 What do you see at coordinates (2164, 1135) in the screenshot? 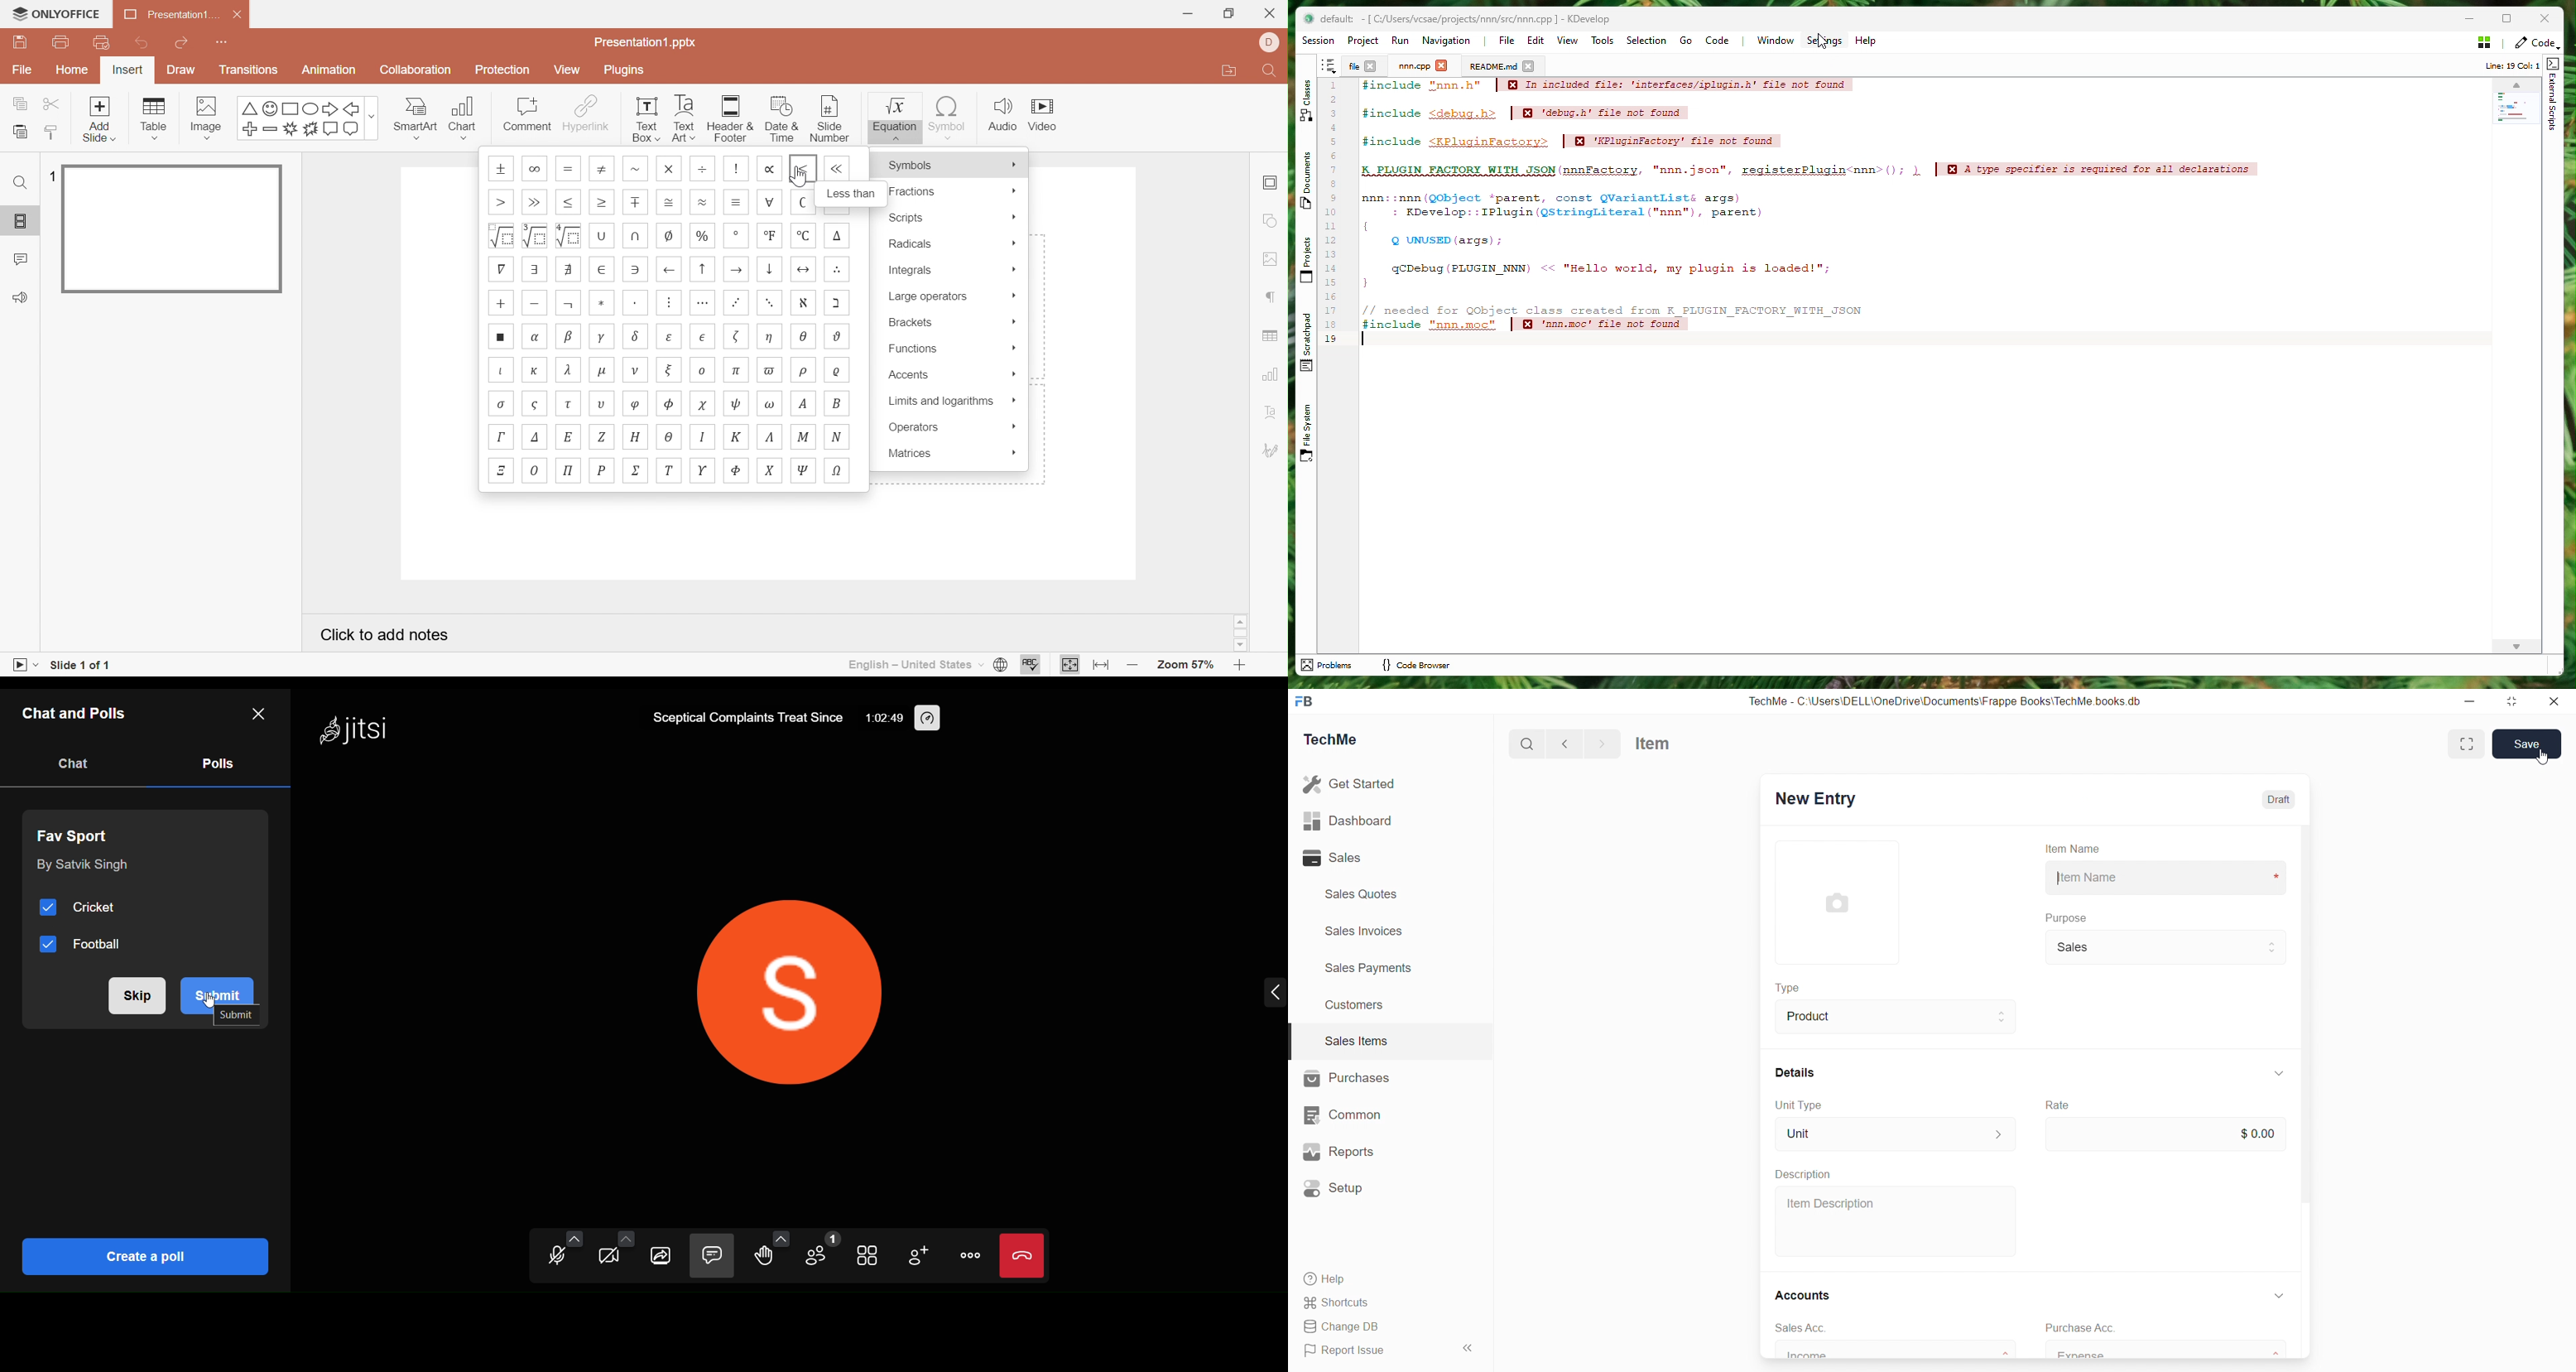
I see `$0.00` at bounding box center [2164, 1135].